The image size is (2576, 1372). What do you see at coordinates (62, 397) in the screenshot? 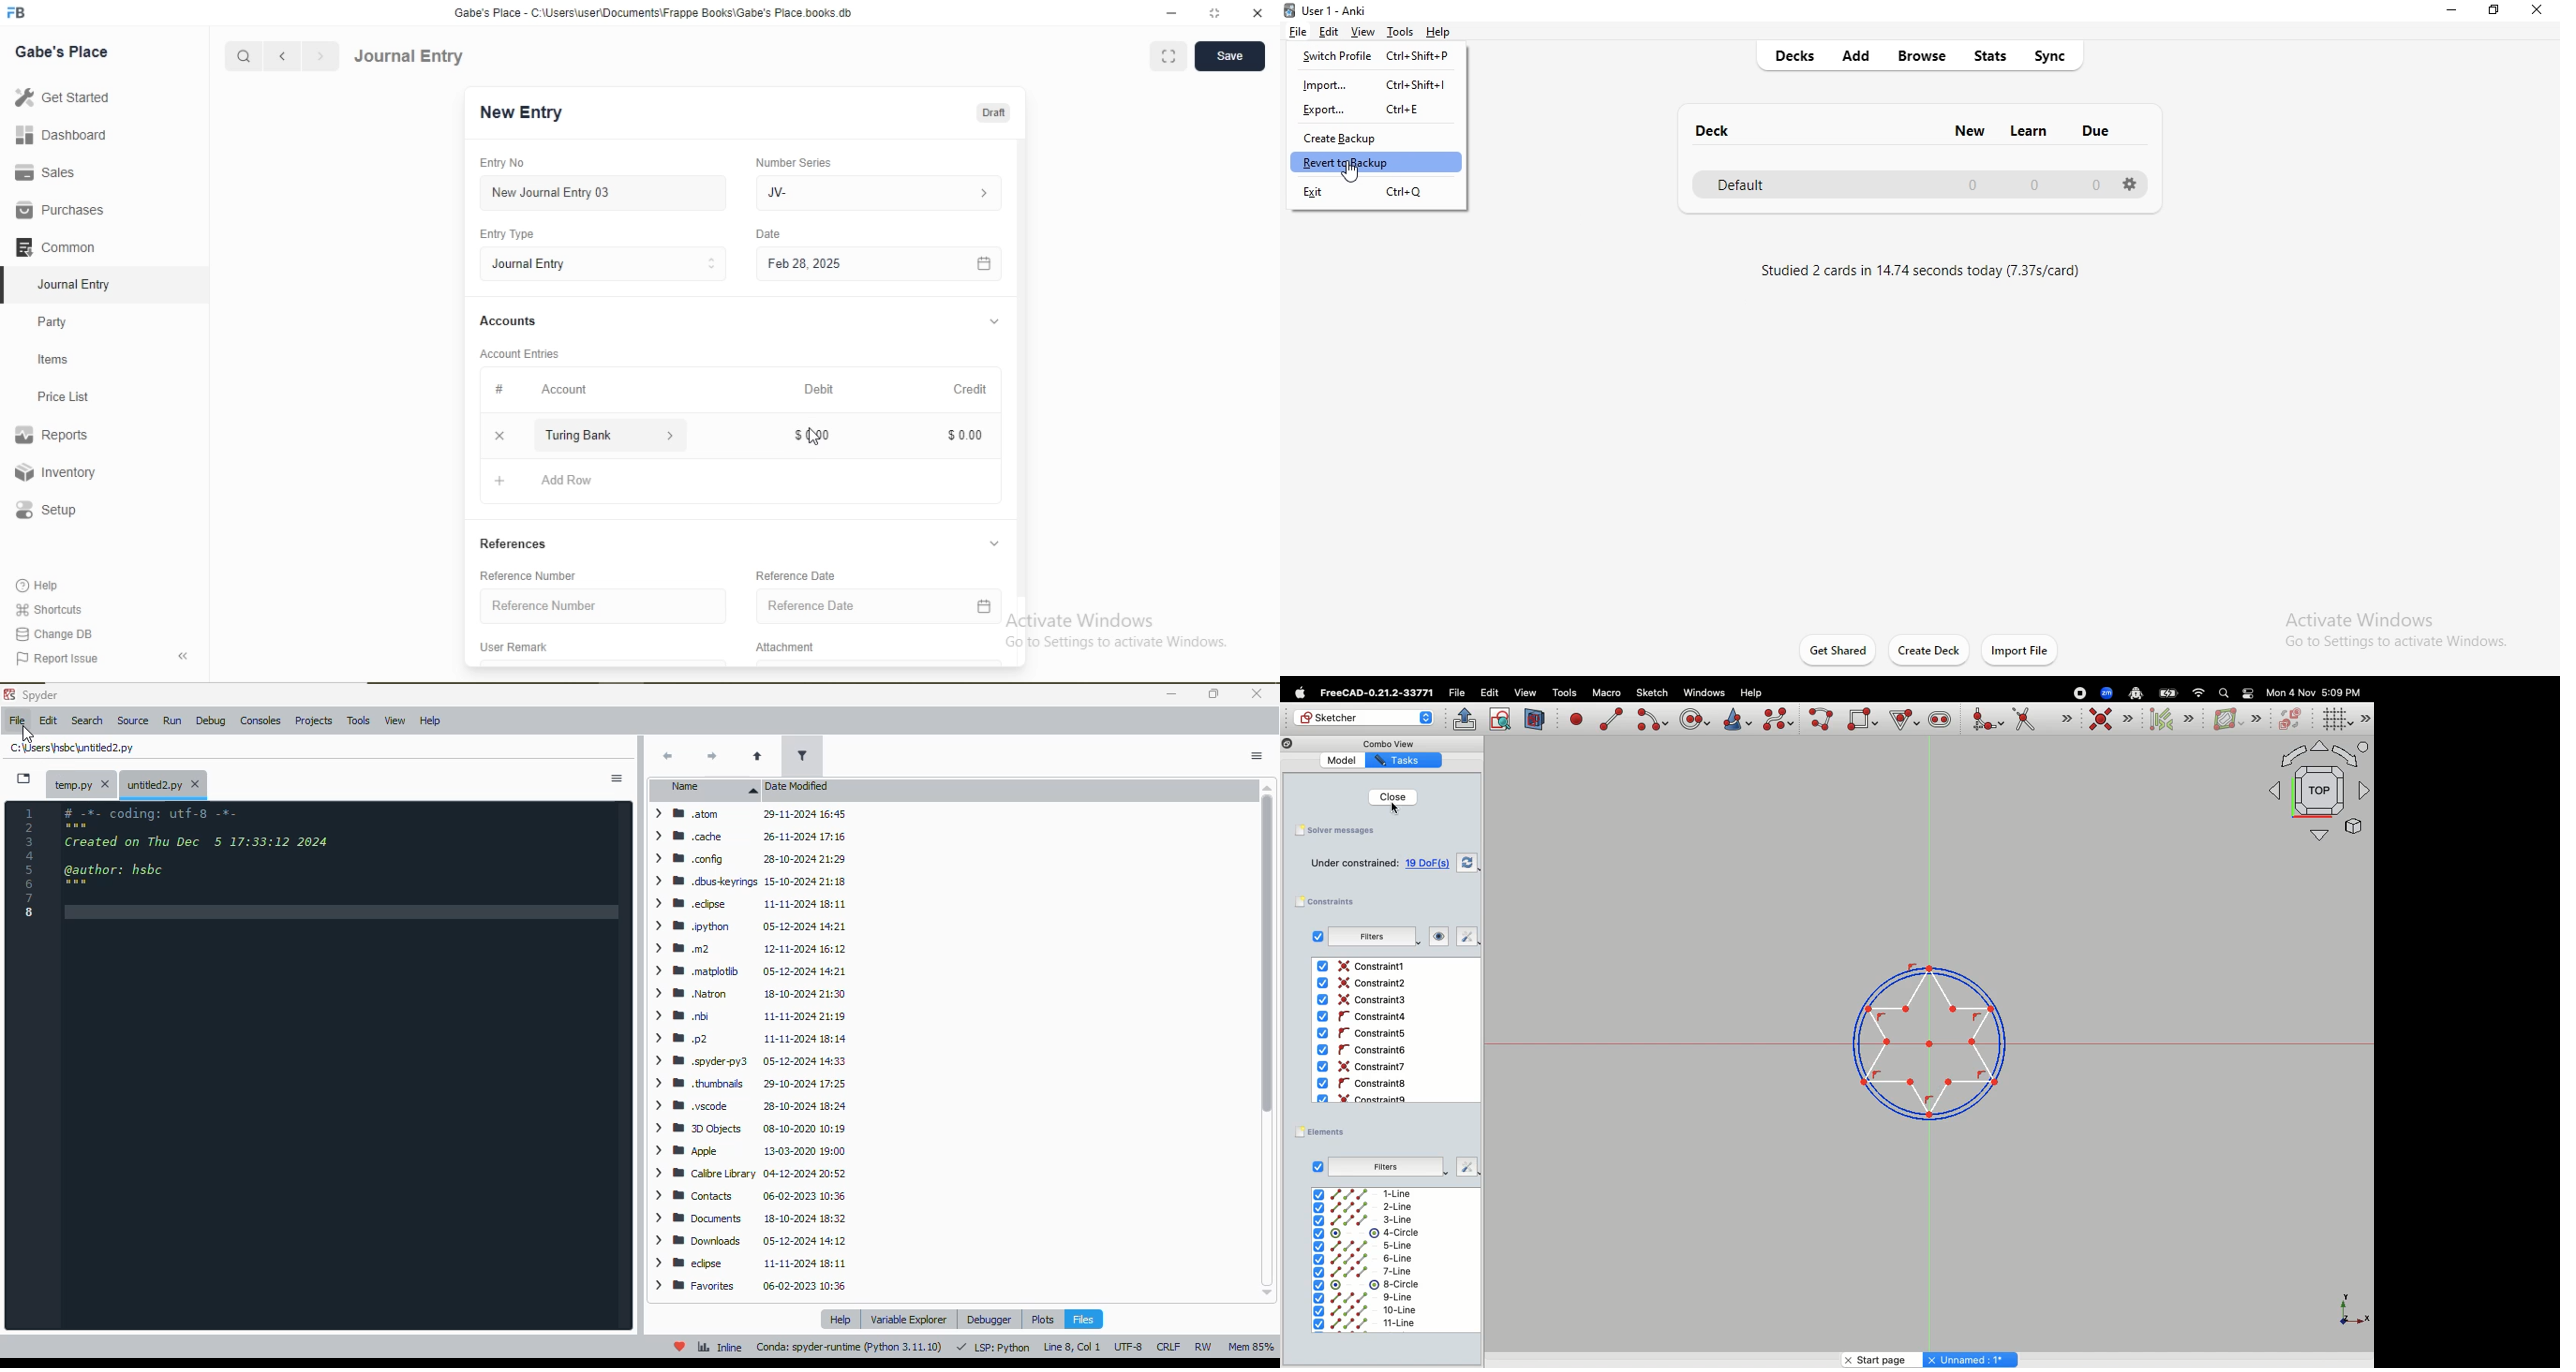
I see `Price List` at bounding box center [62, 397].